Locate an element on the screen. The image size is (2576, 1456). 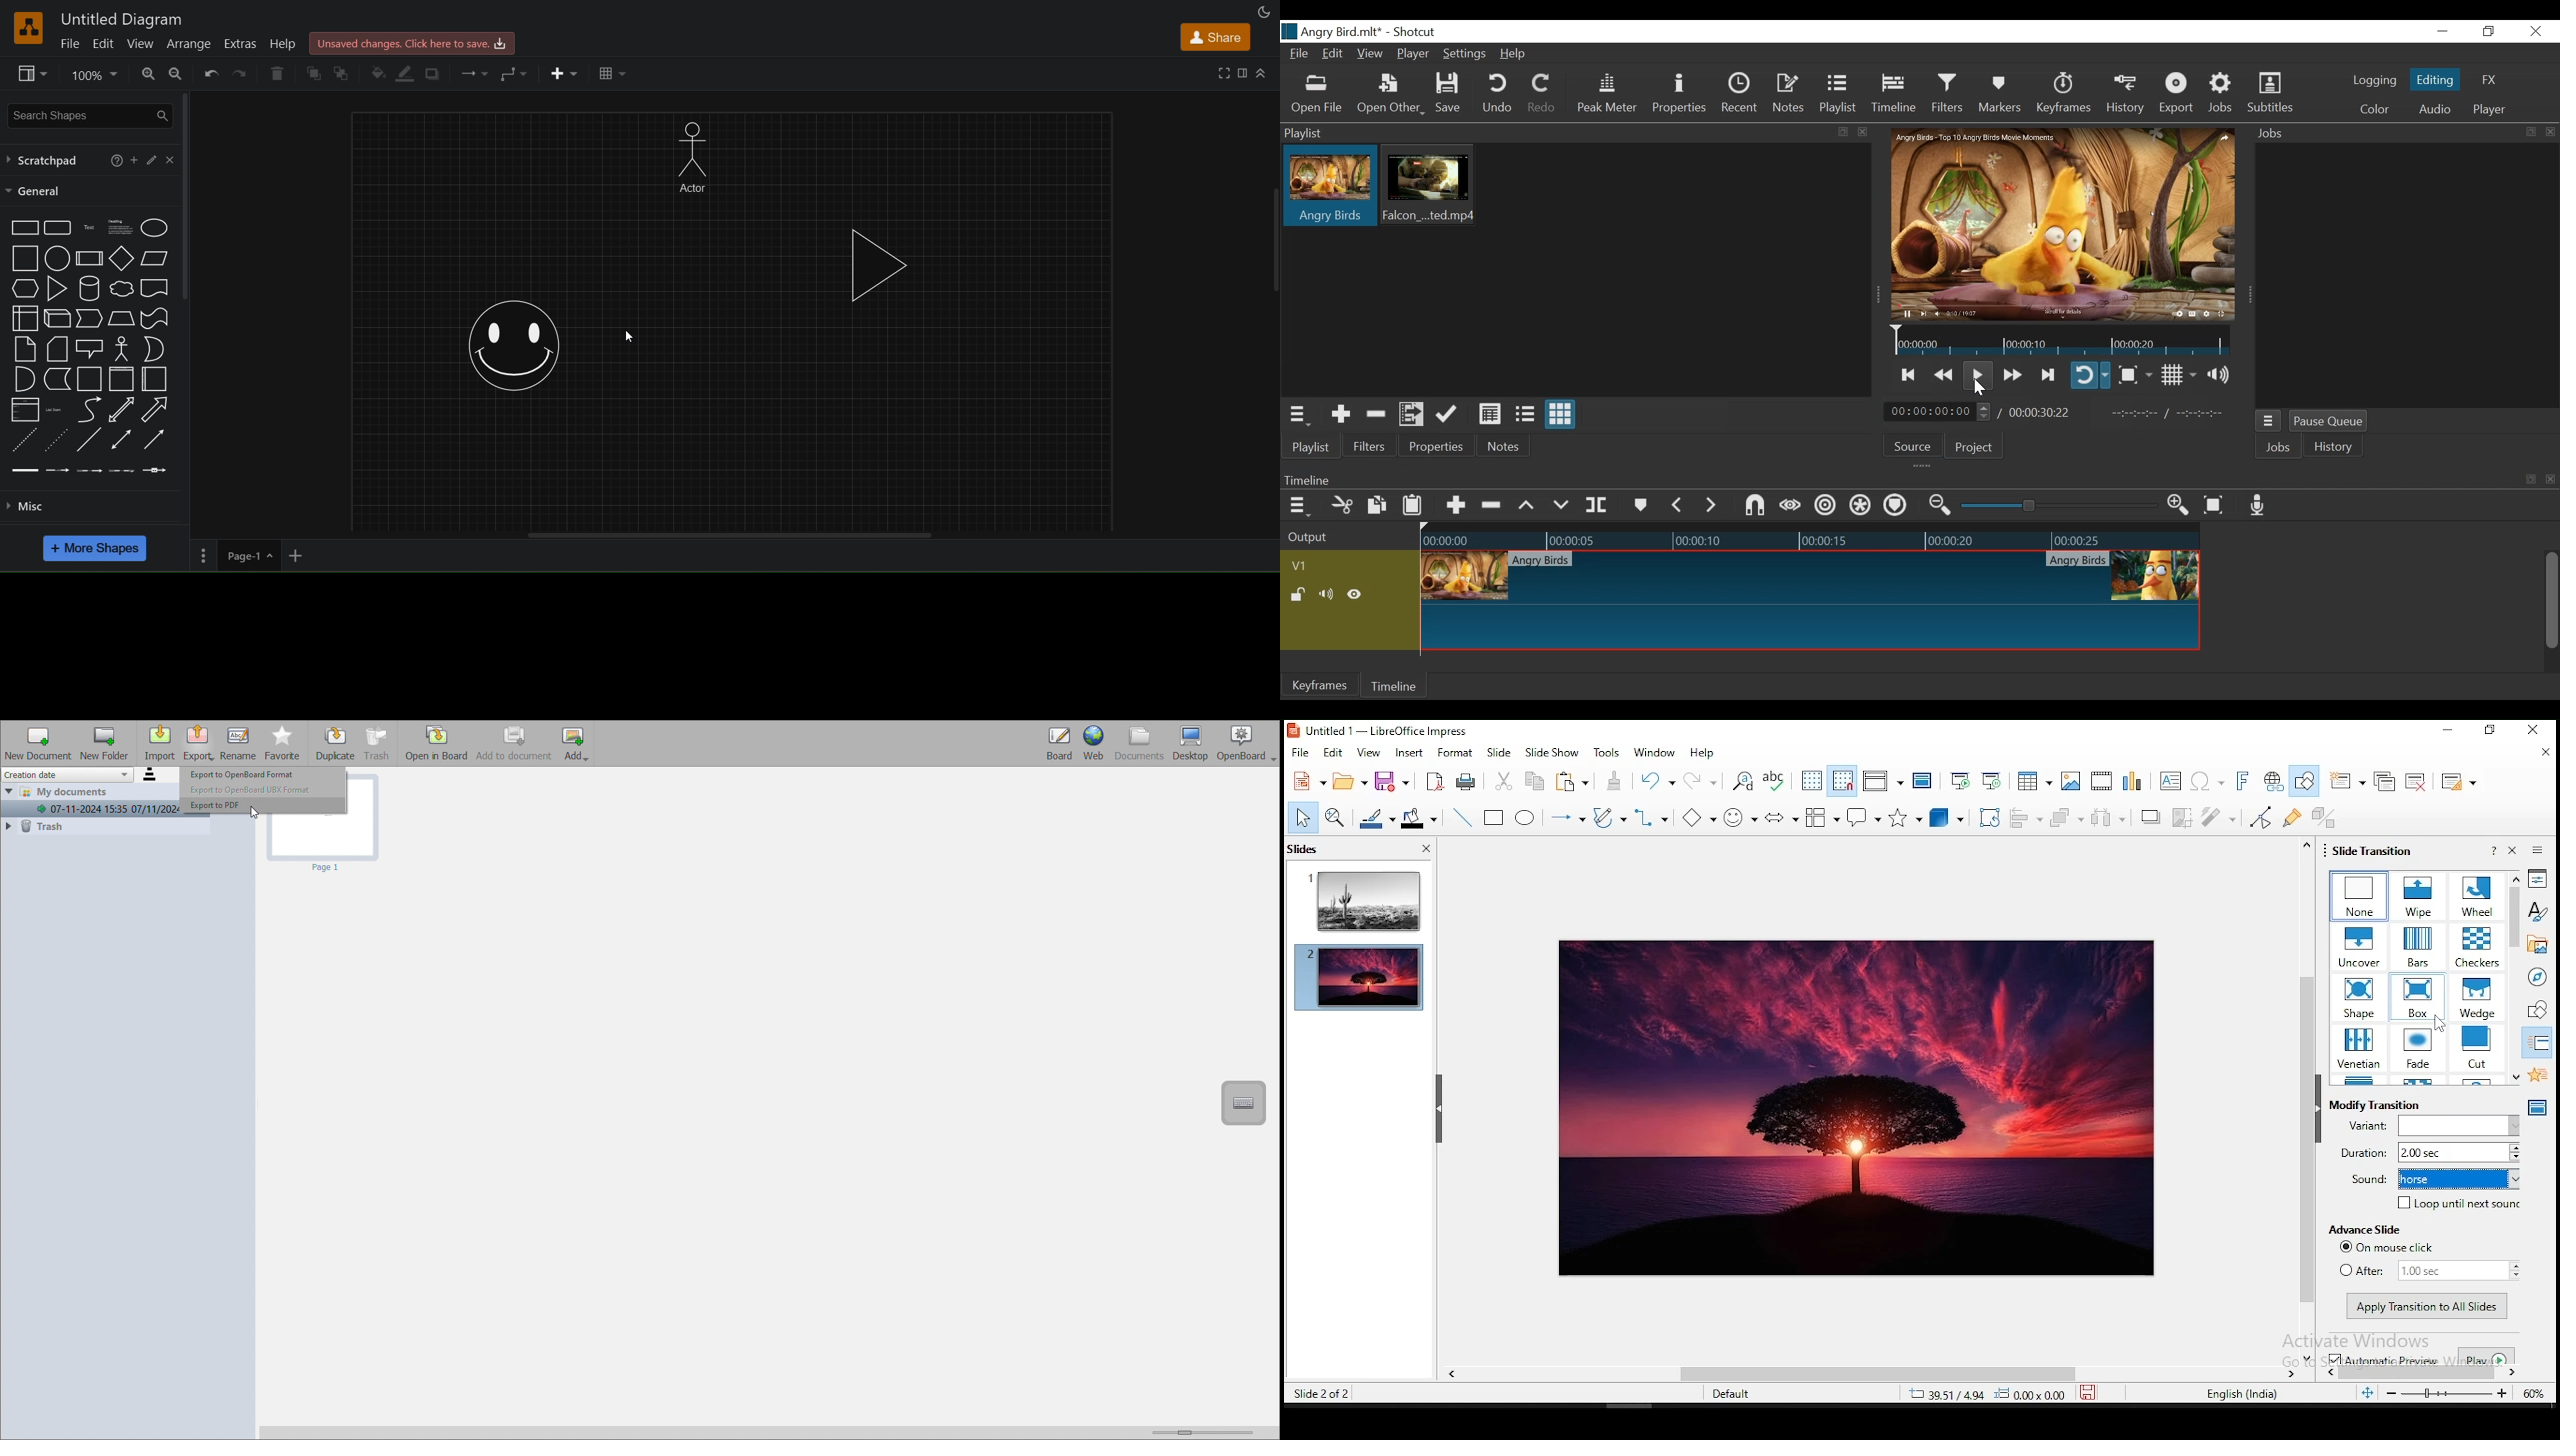
horizontal scroll bar is located at coordinates (735, 535).